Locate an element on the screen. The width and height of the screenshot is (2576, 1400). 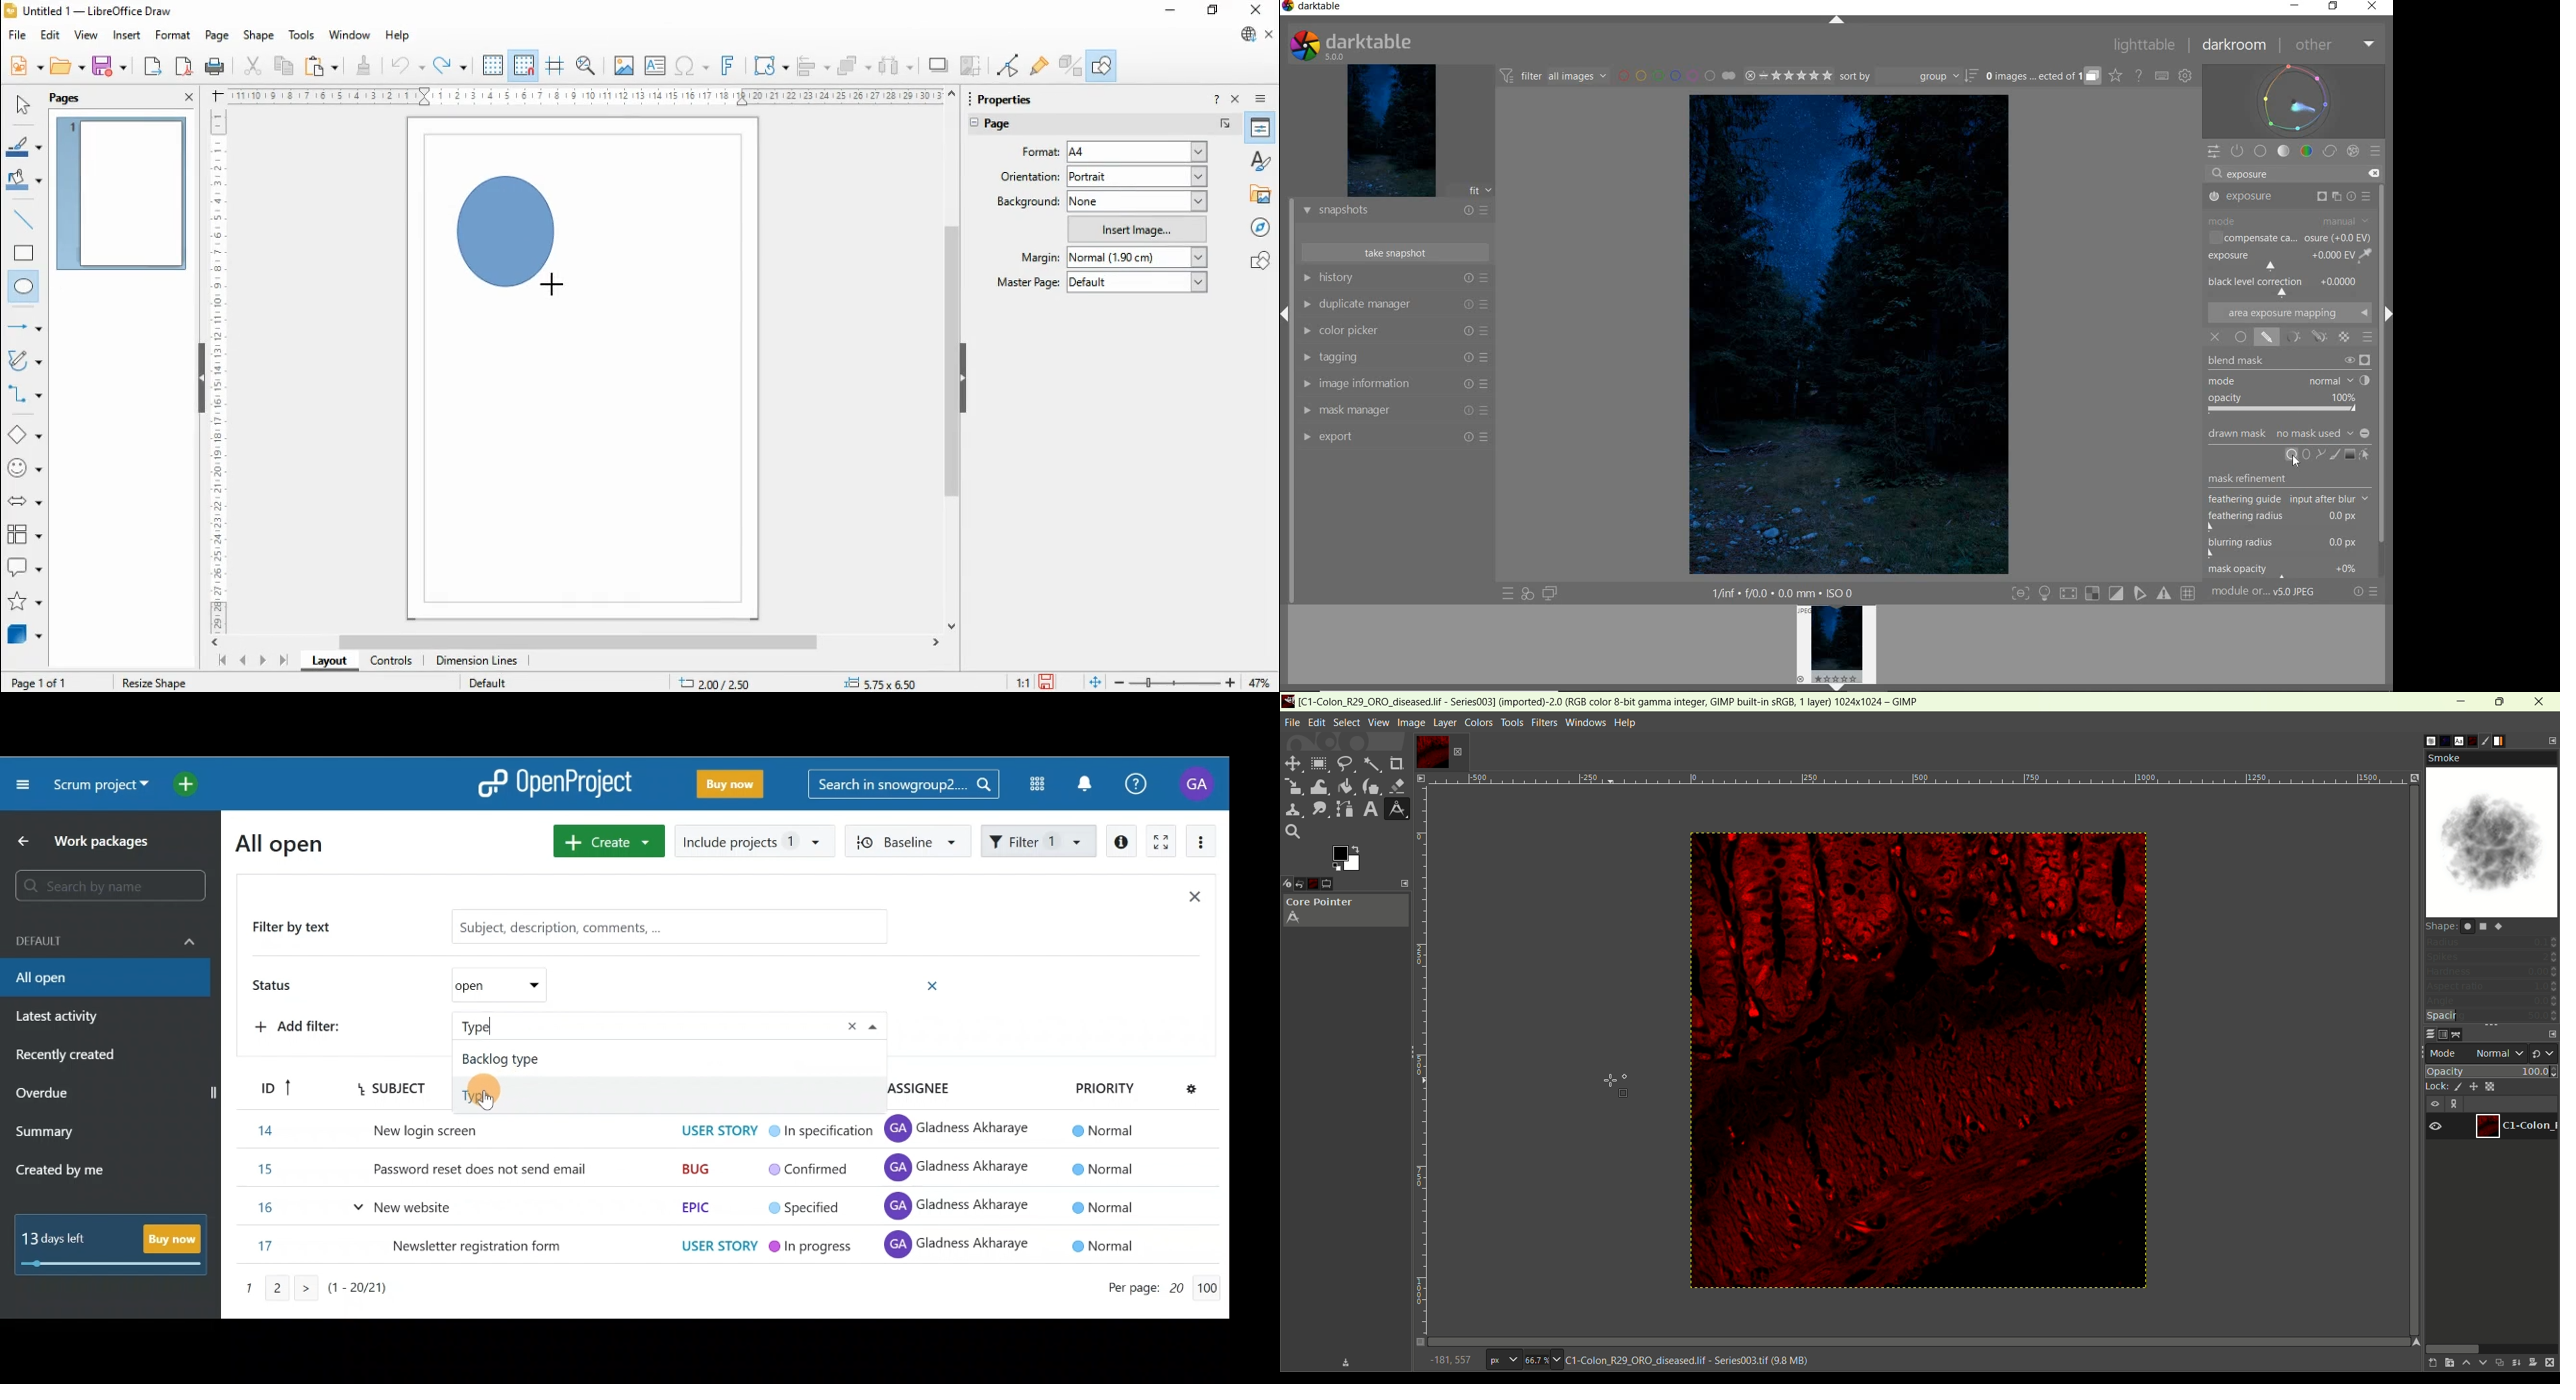
47% is located at coordinates (1262, 682).